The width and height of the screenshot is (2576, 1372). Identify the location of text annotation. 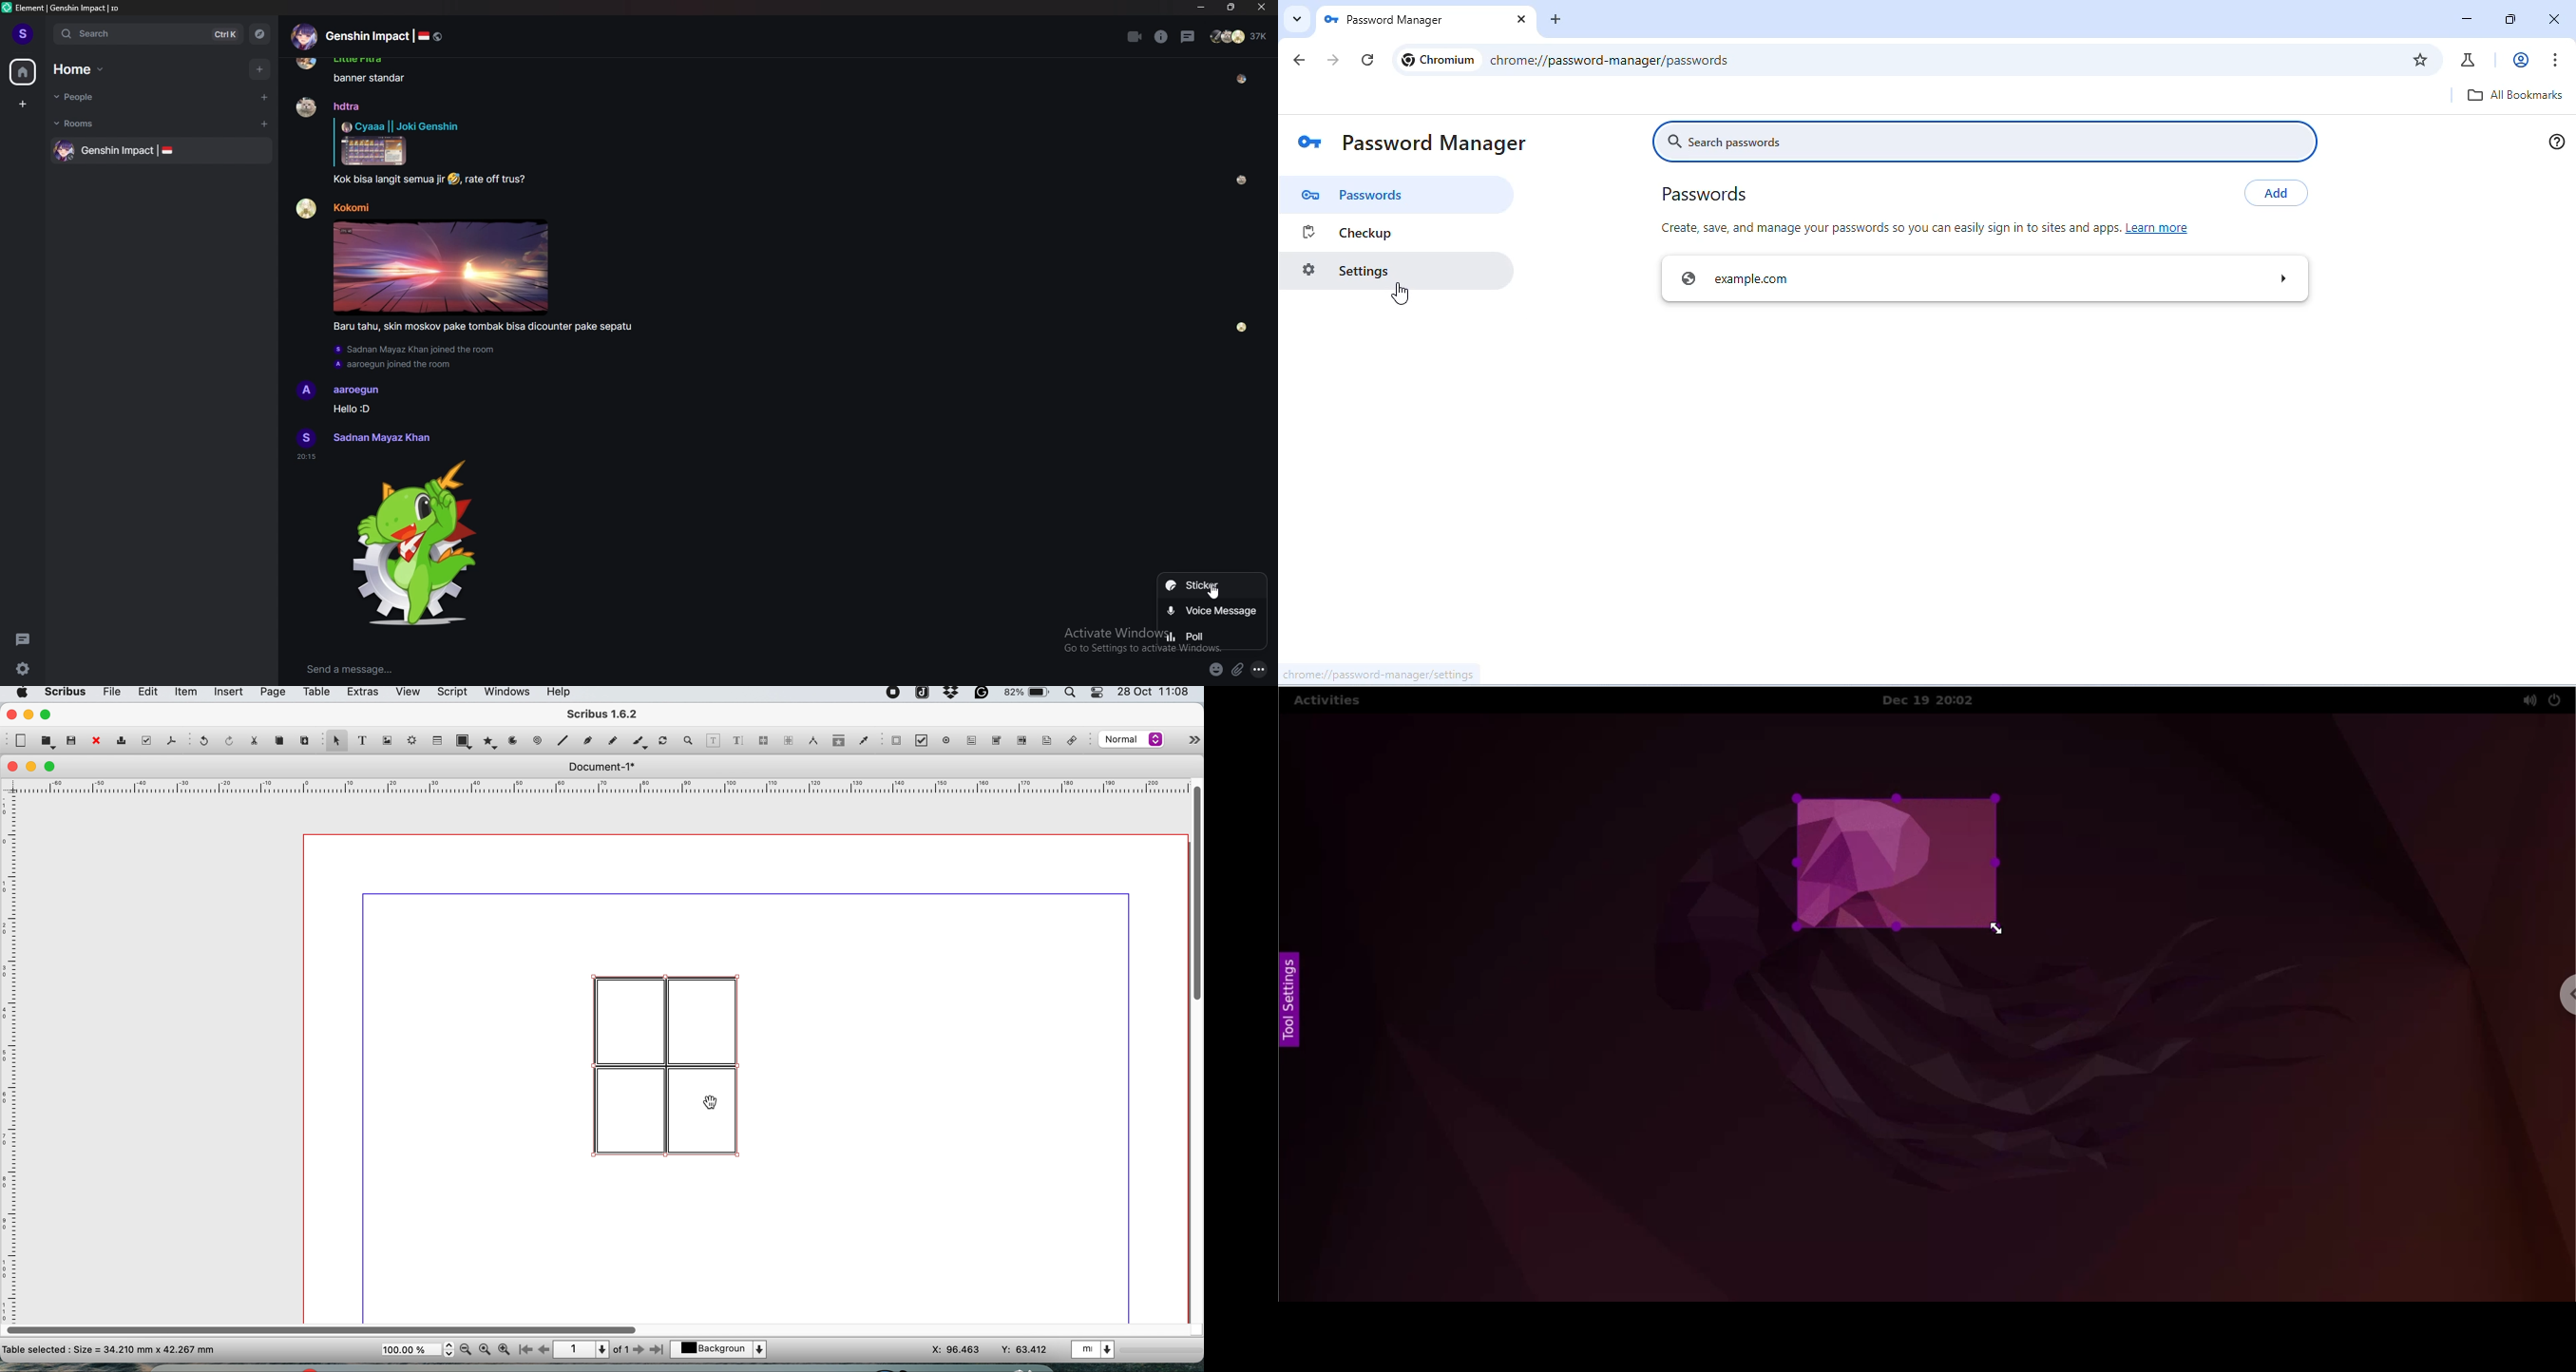
(1046, 740).